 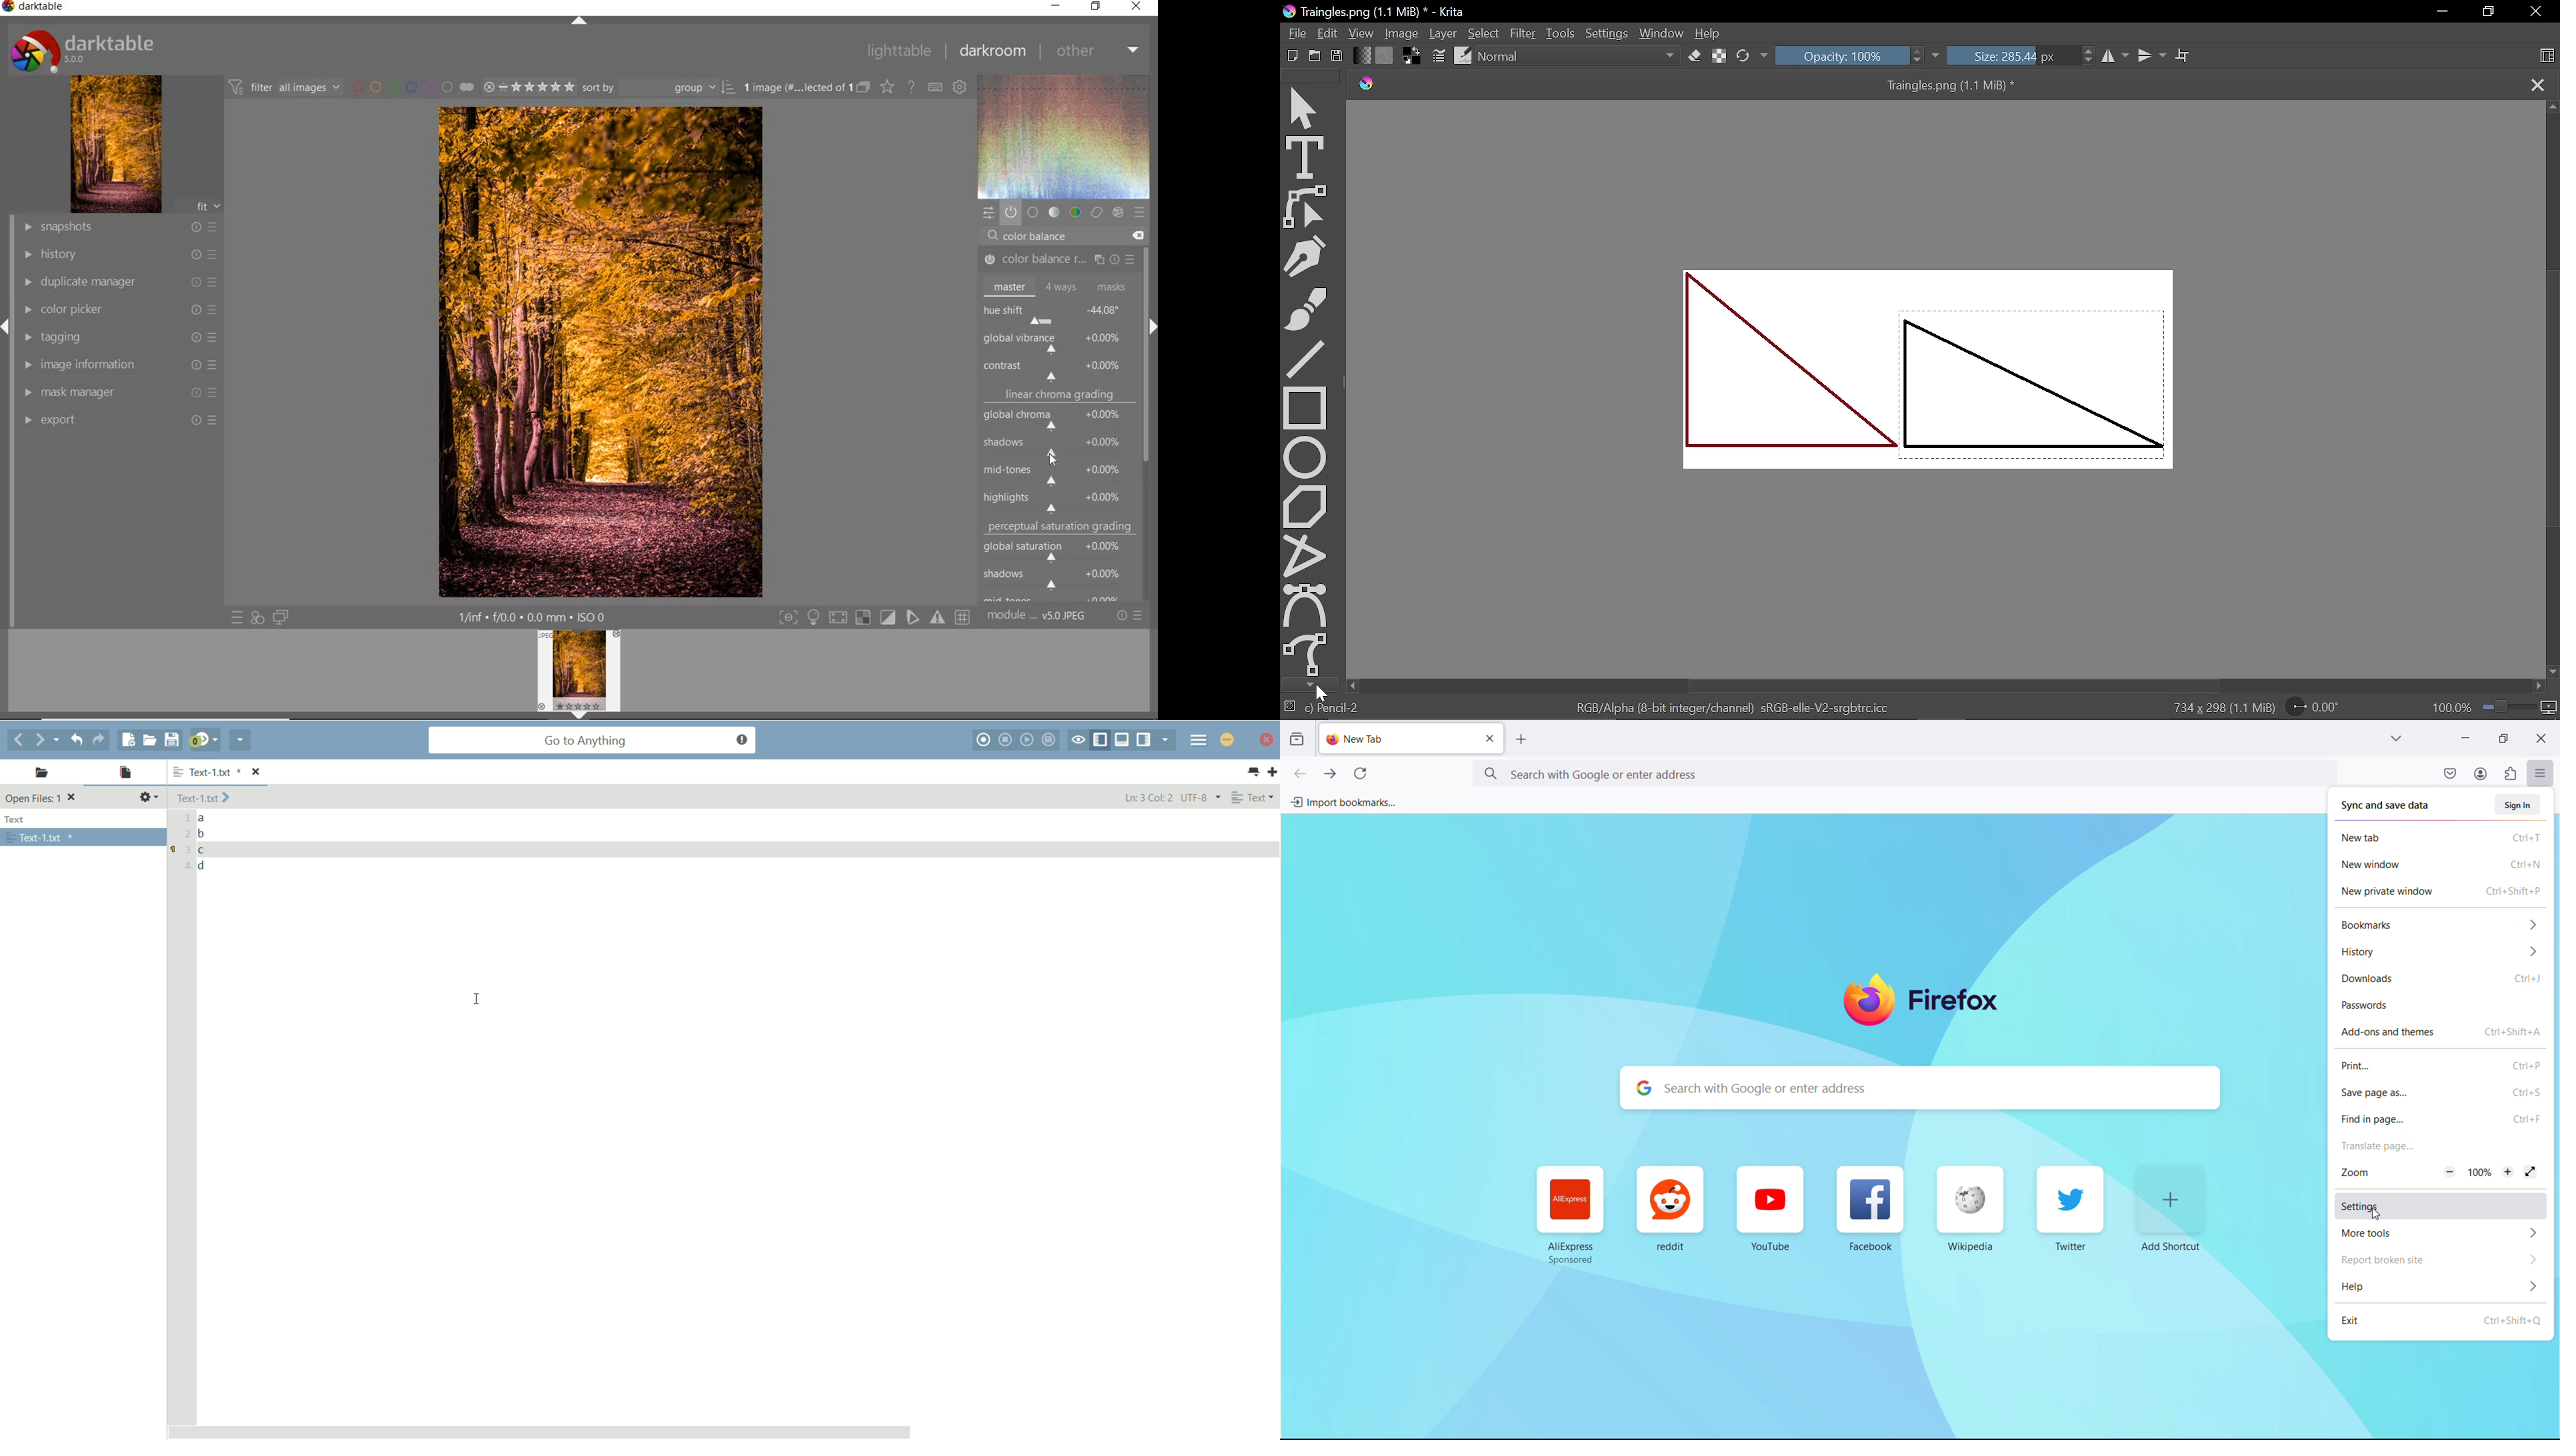 I want to click on DELETE, so click(x=1138, y=235).